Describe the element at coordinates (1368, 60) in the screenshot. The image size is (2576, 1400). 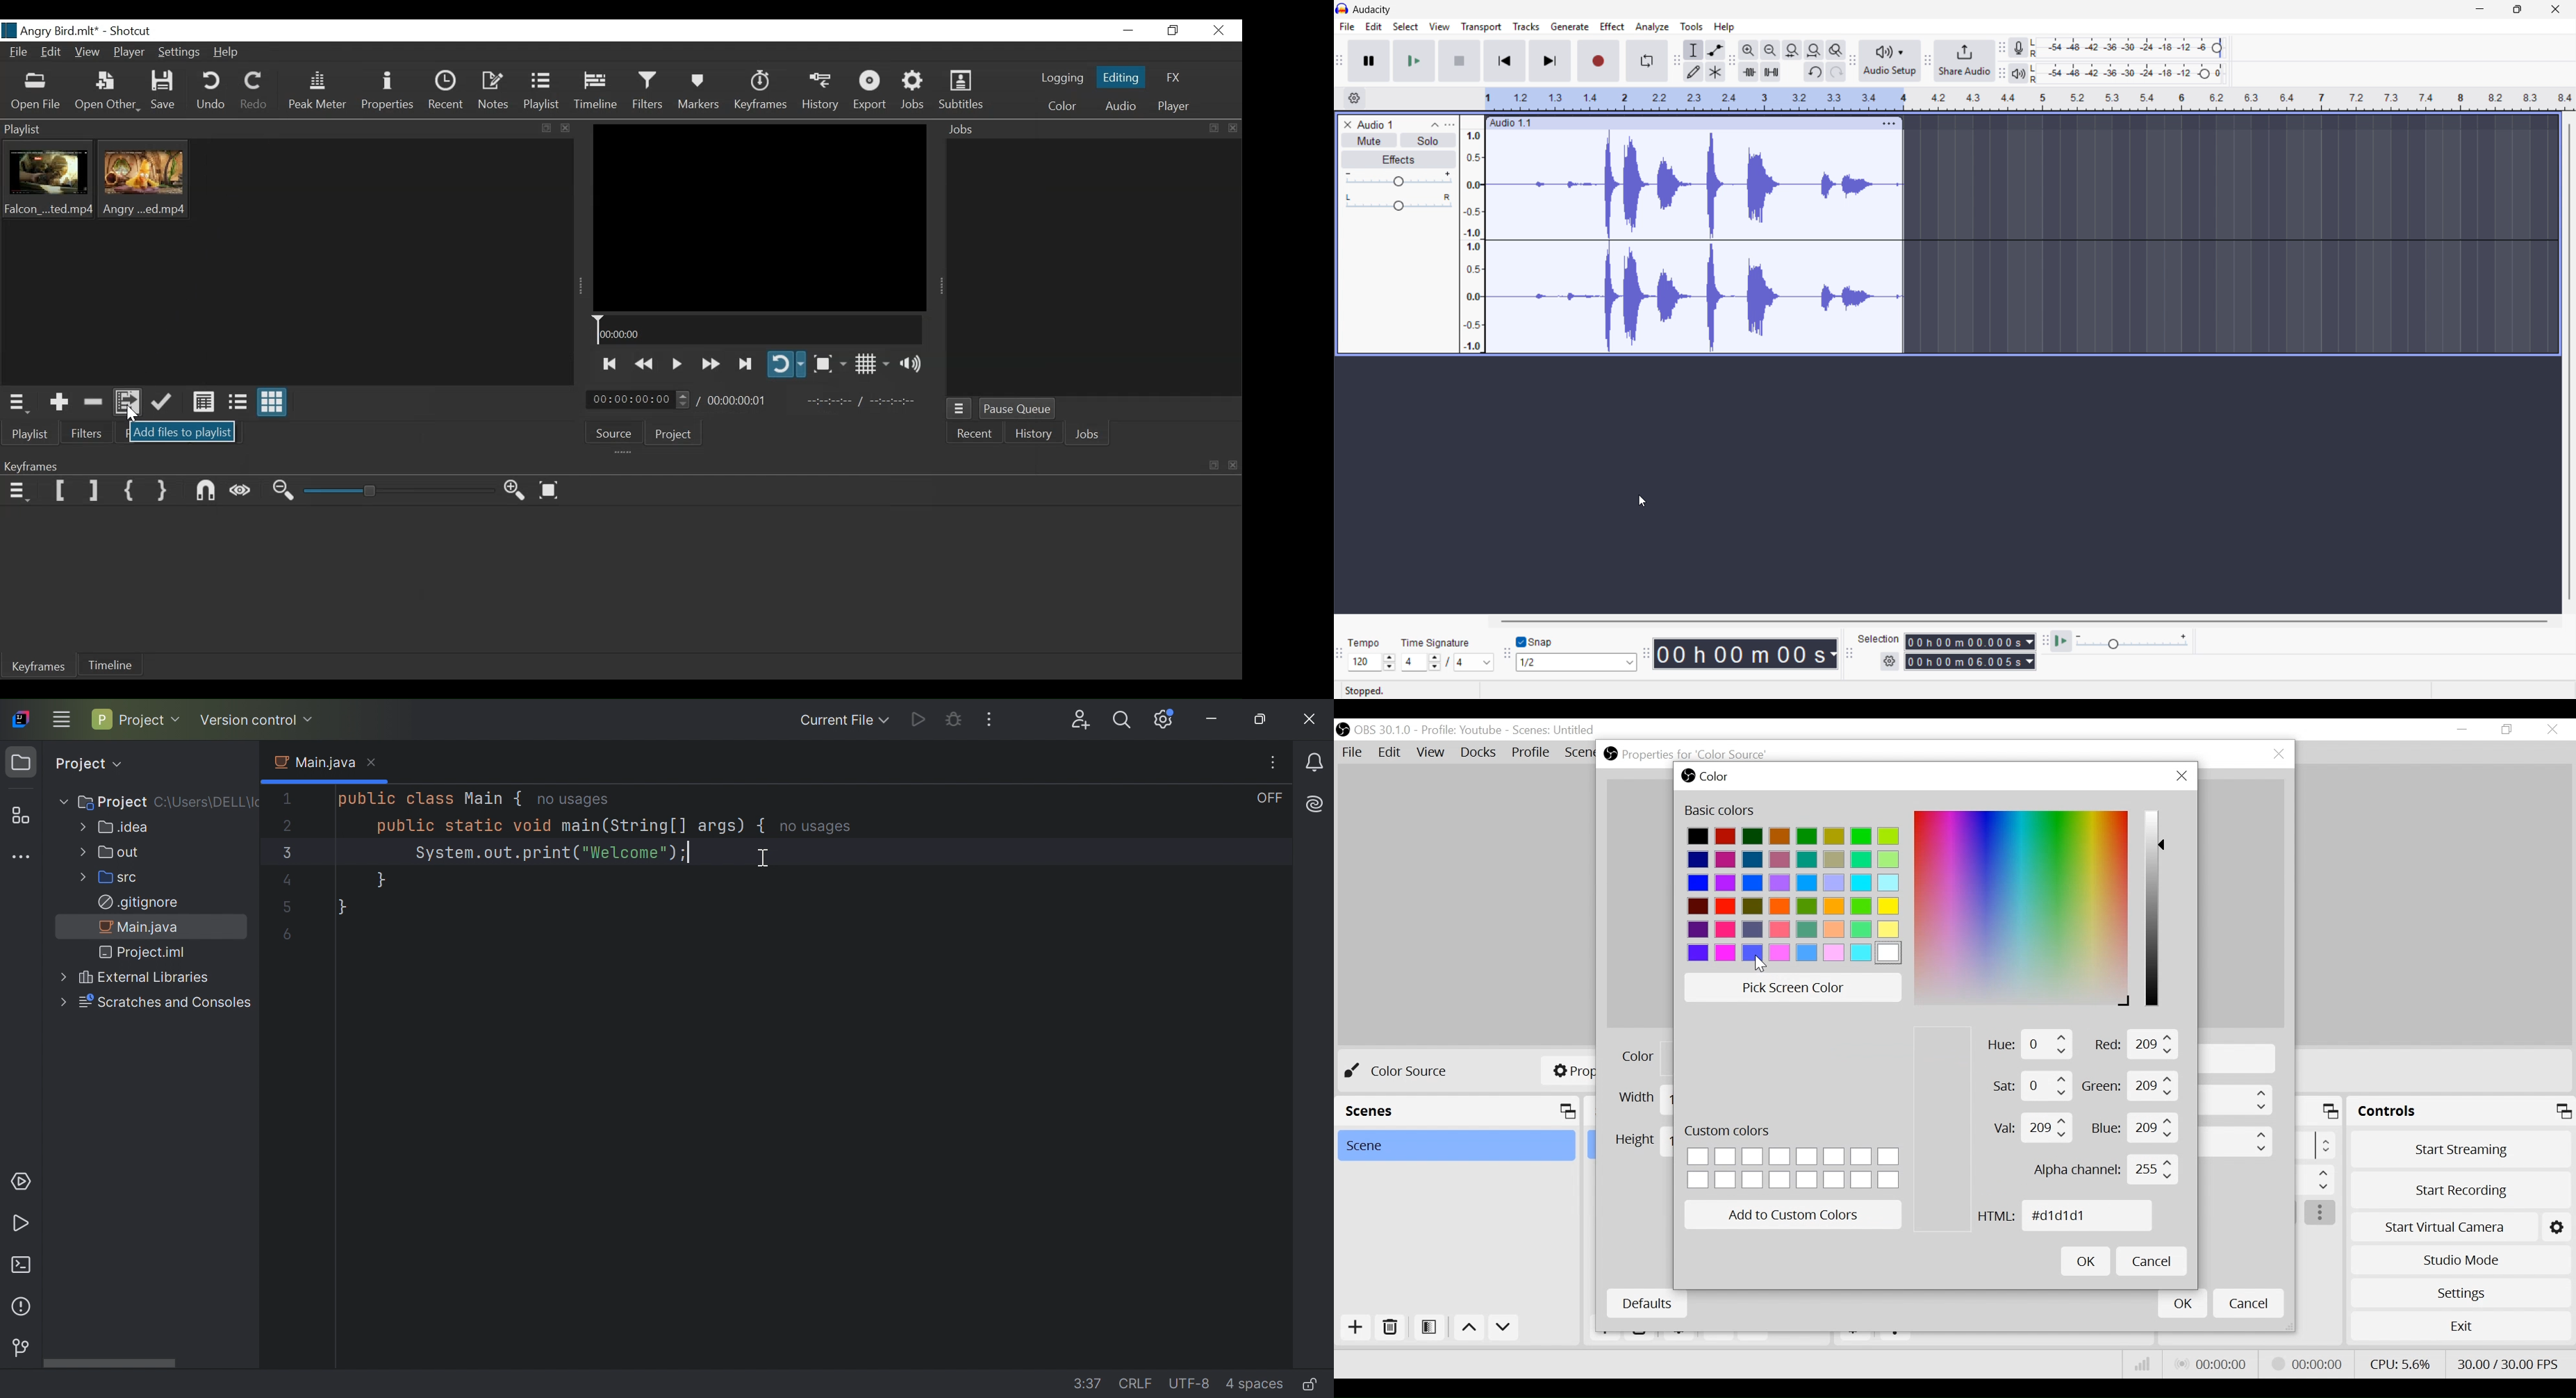
I see `pause ` at that location.